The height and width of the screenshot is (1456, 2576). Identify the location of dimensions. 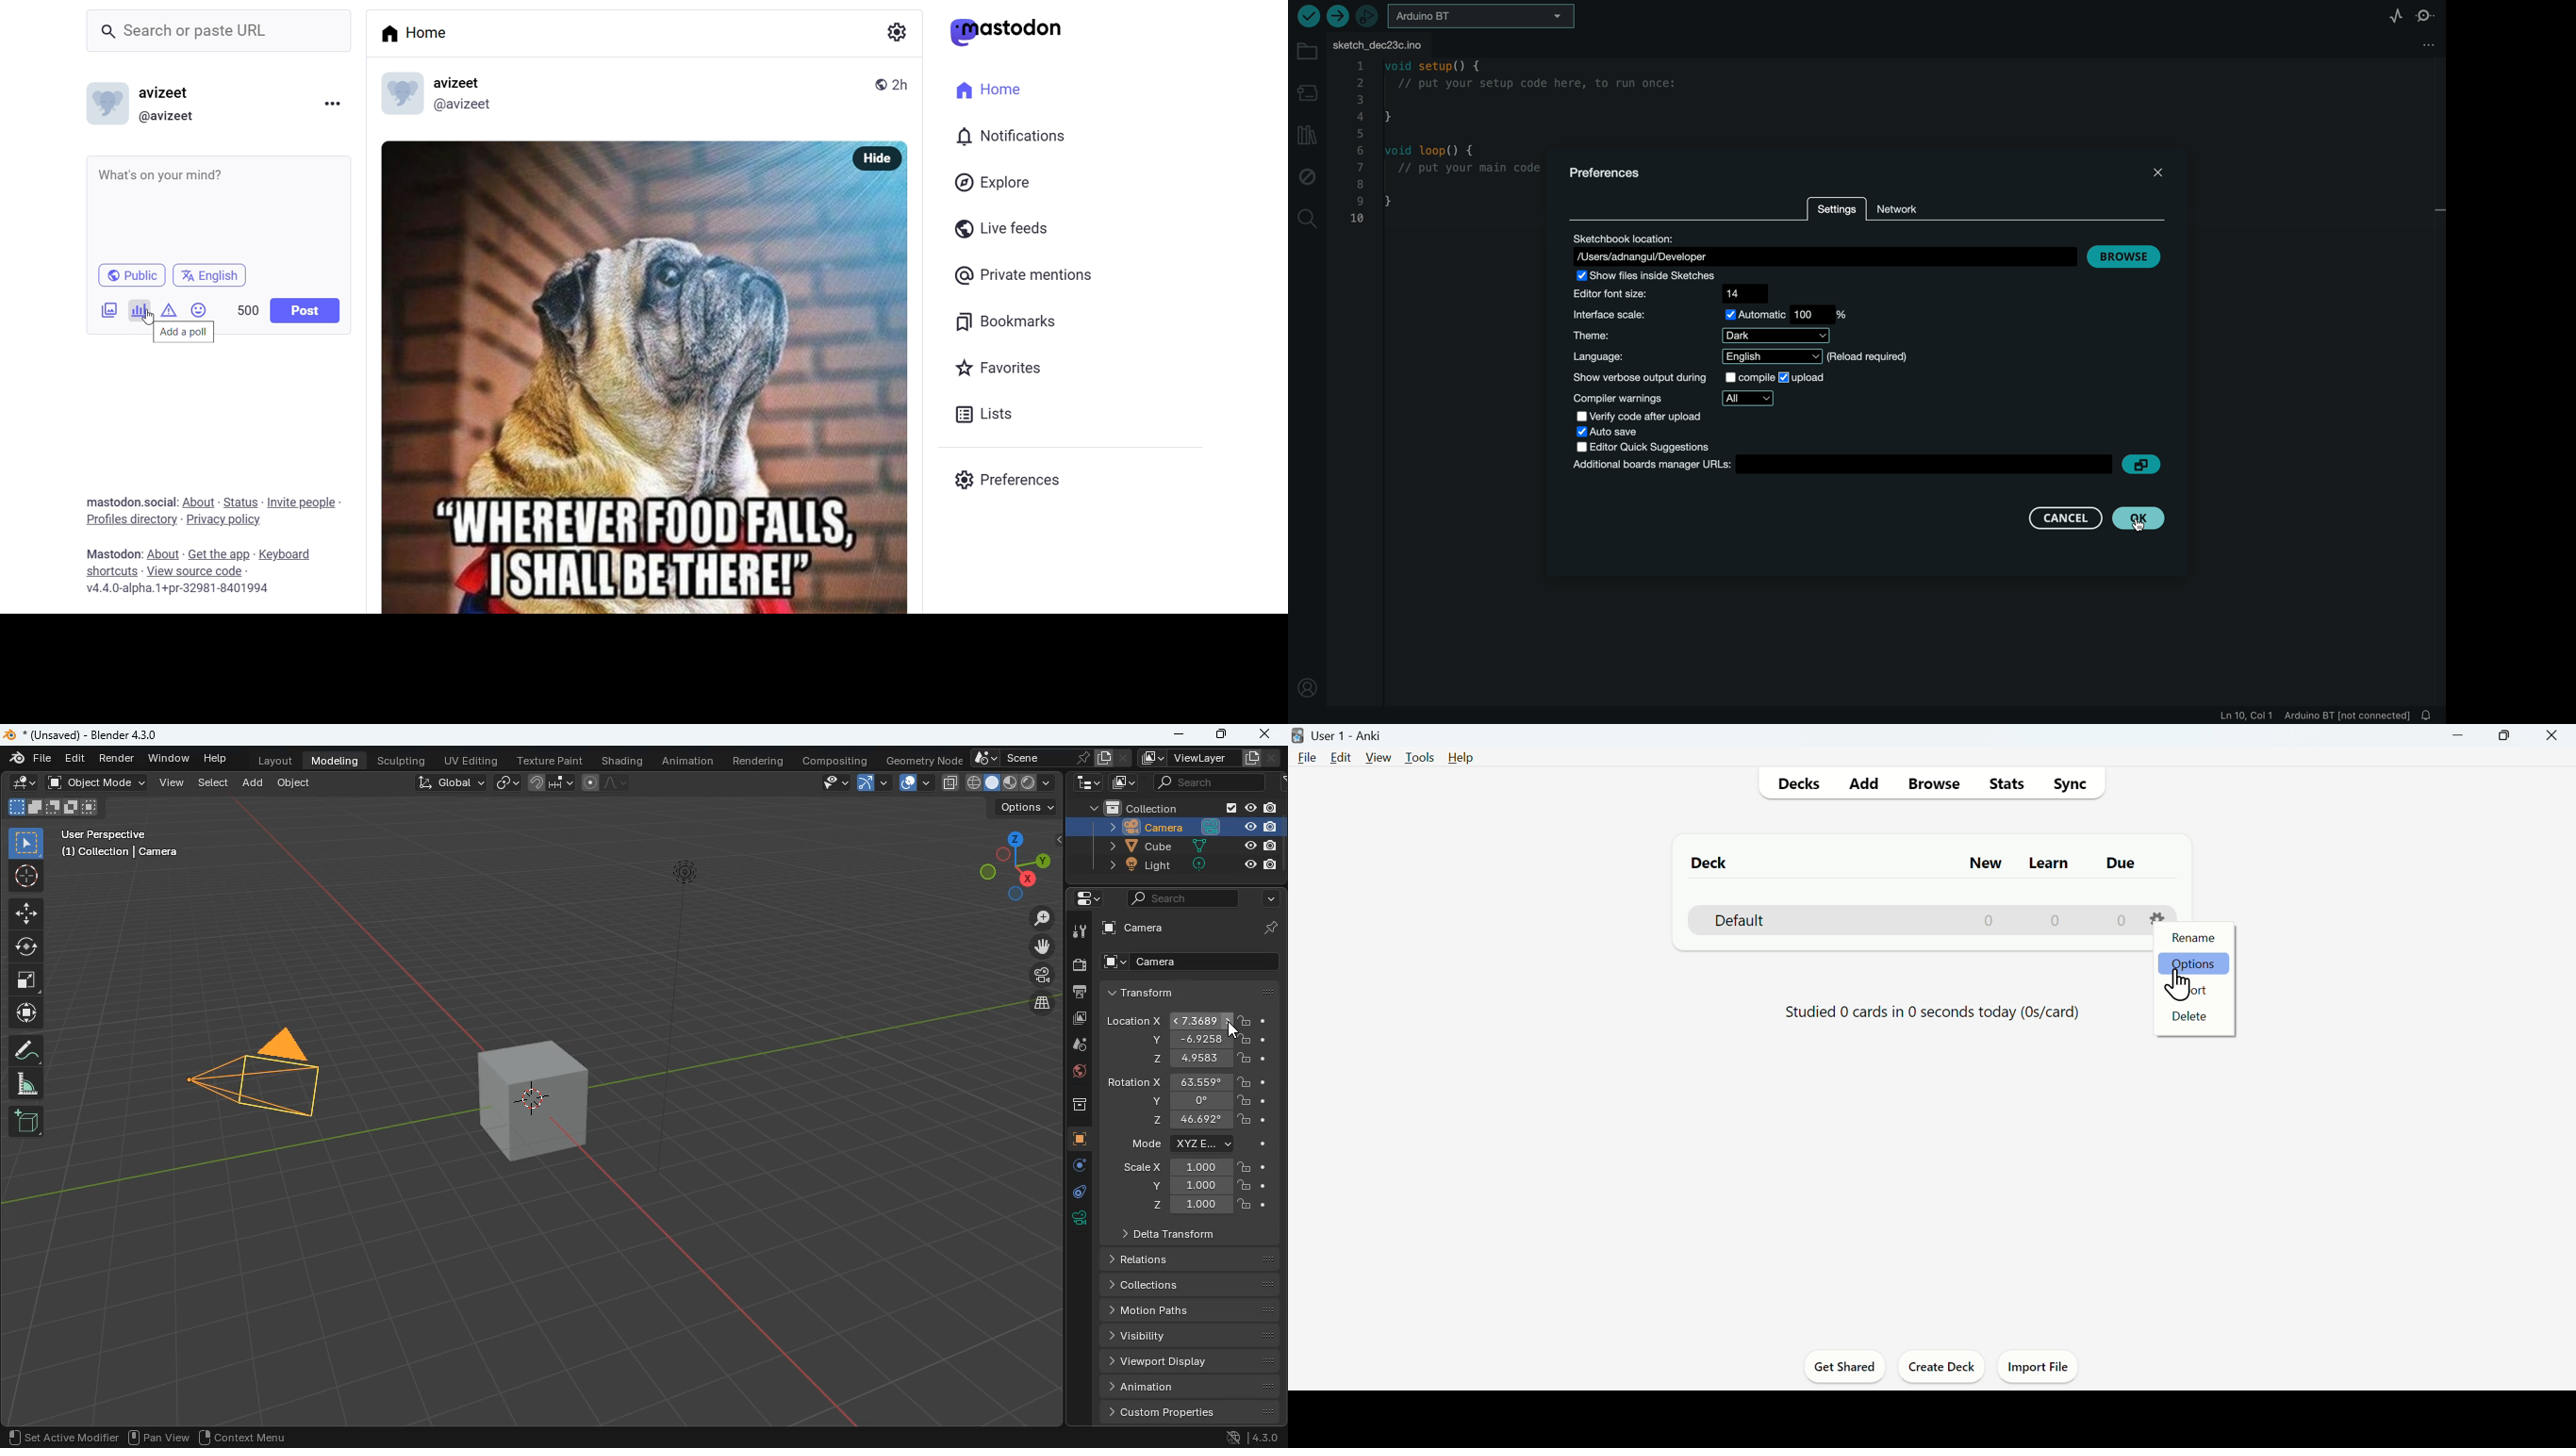
(1007, 864).